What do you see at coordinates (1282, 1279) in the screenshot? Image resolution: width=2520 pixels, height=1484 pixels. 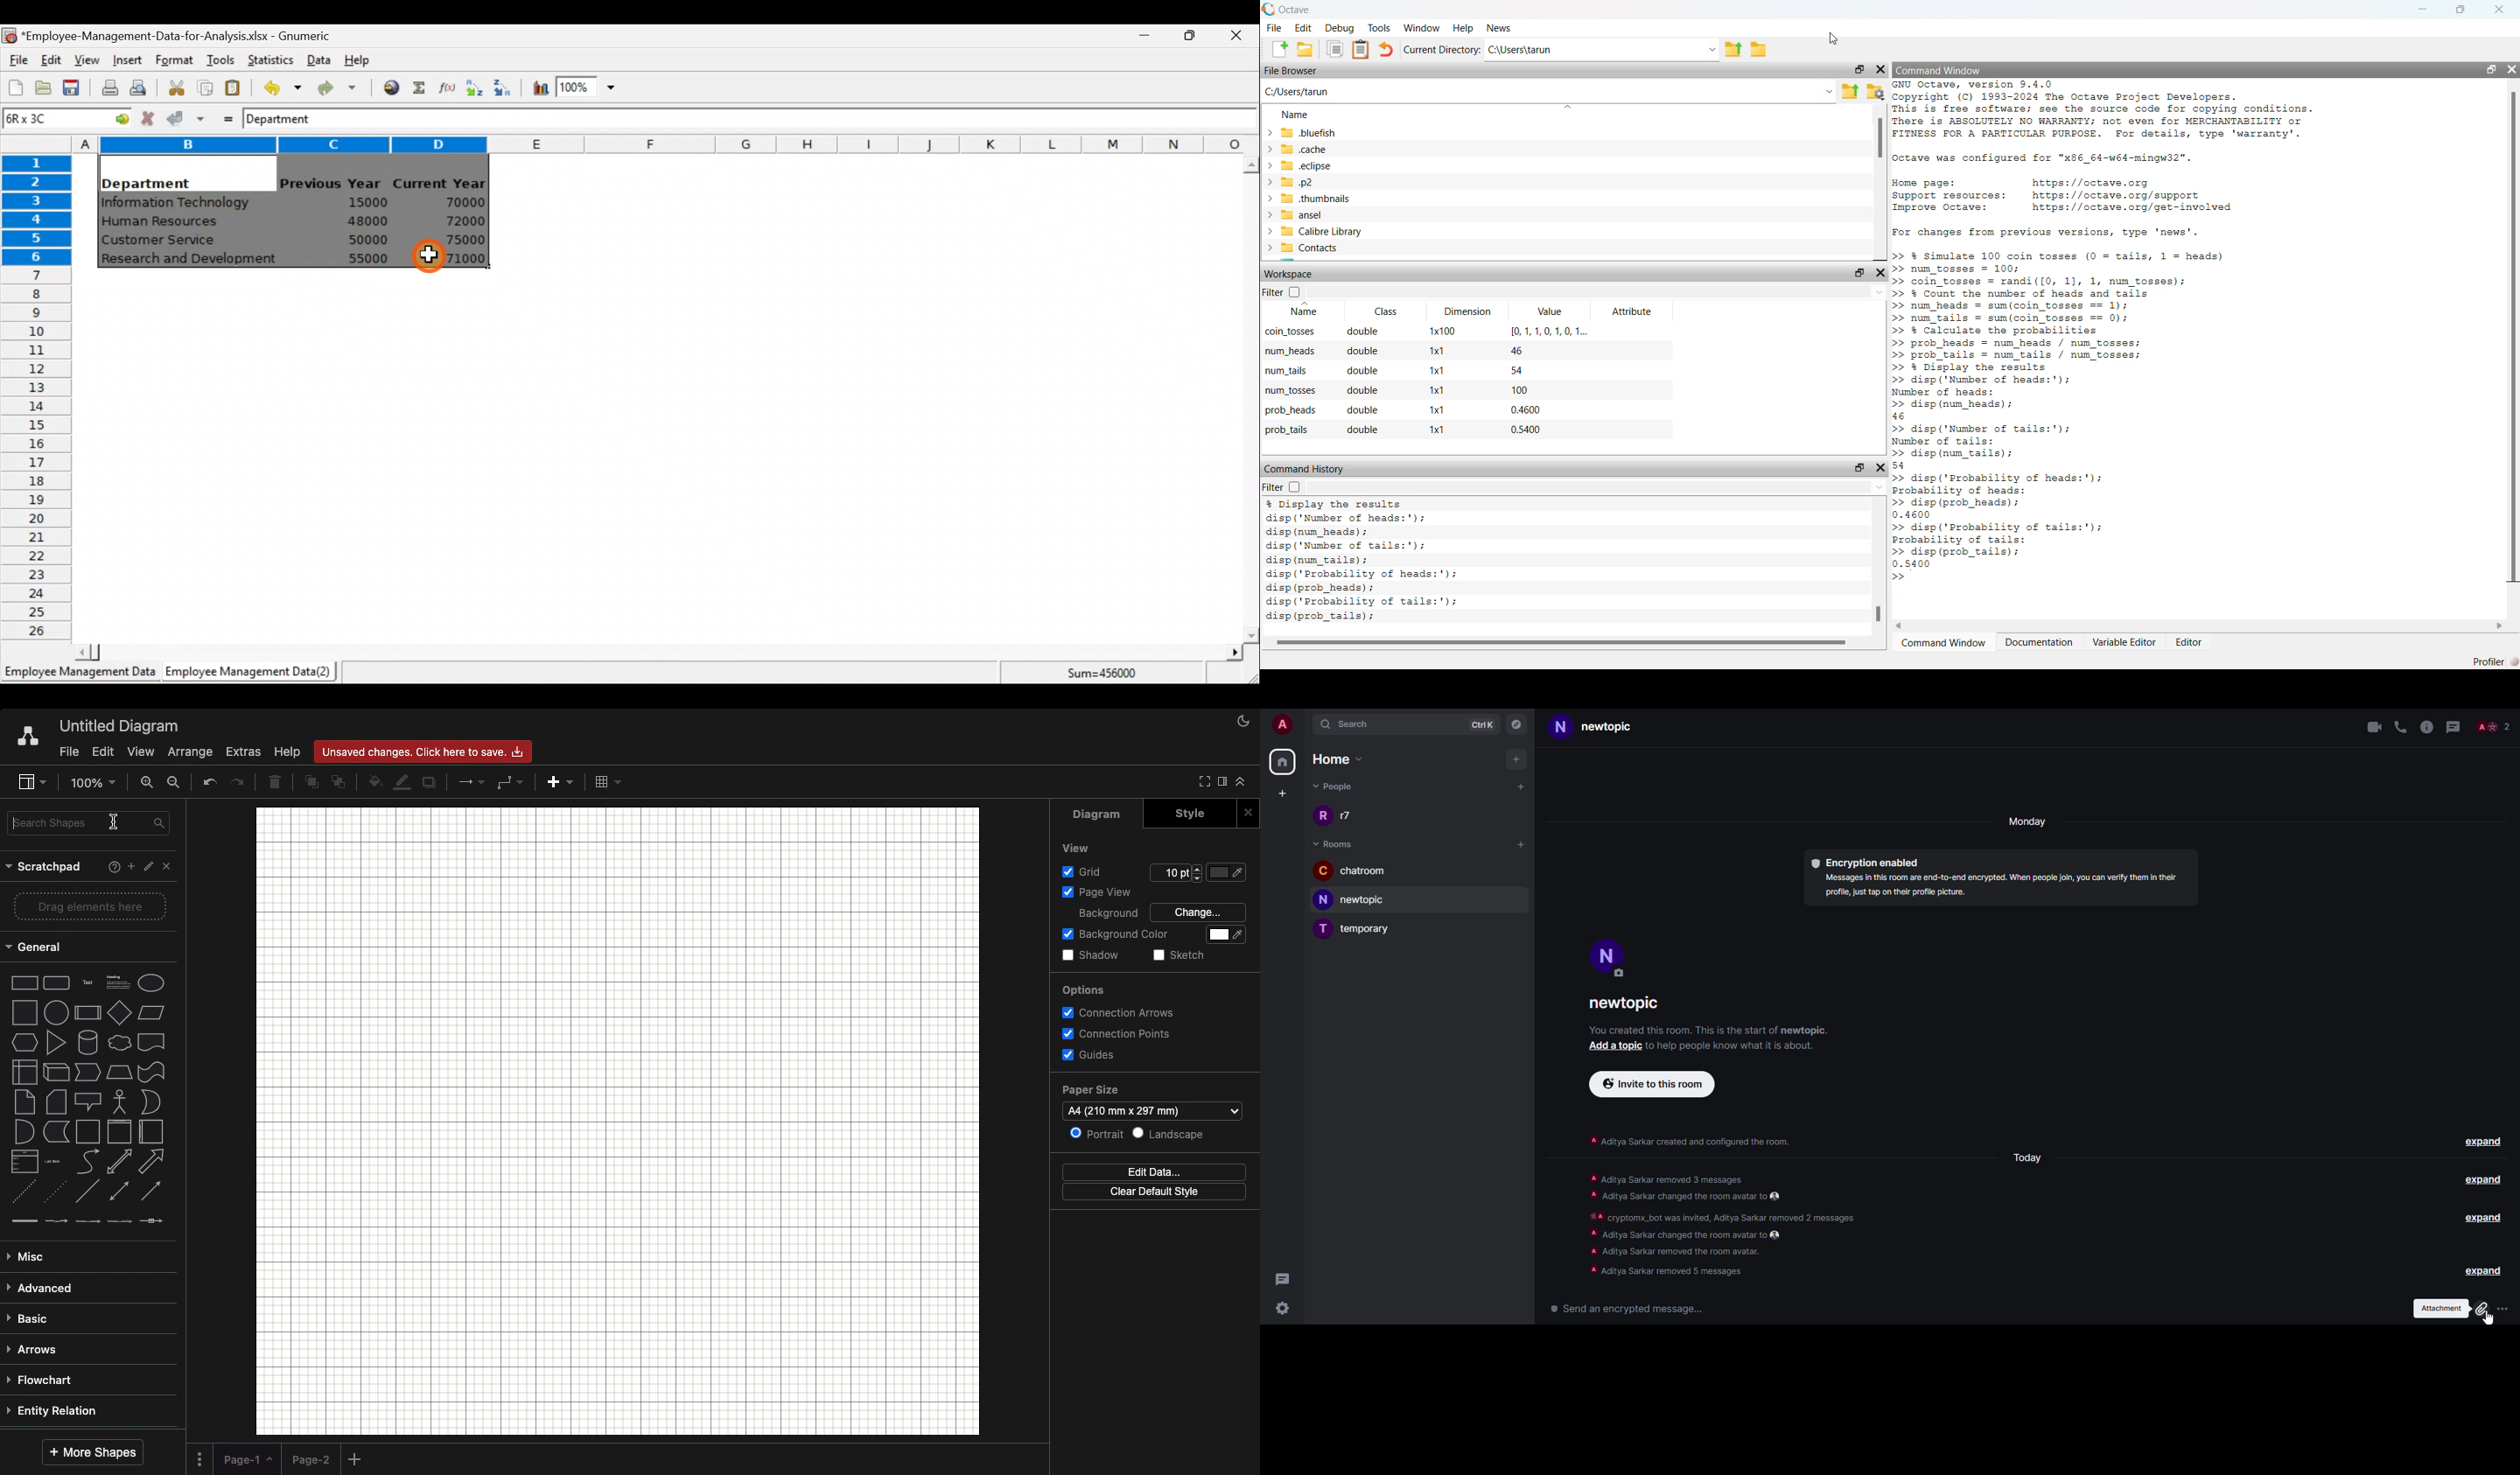 I see `threads` at bounding box center [1282, 1279].